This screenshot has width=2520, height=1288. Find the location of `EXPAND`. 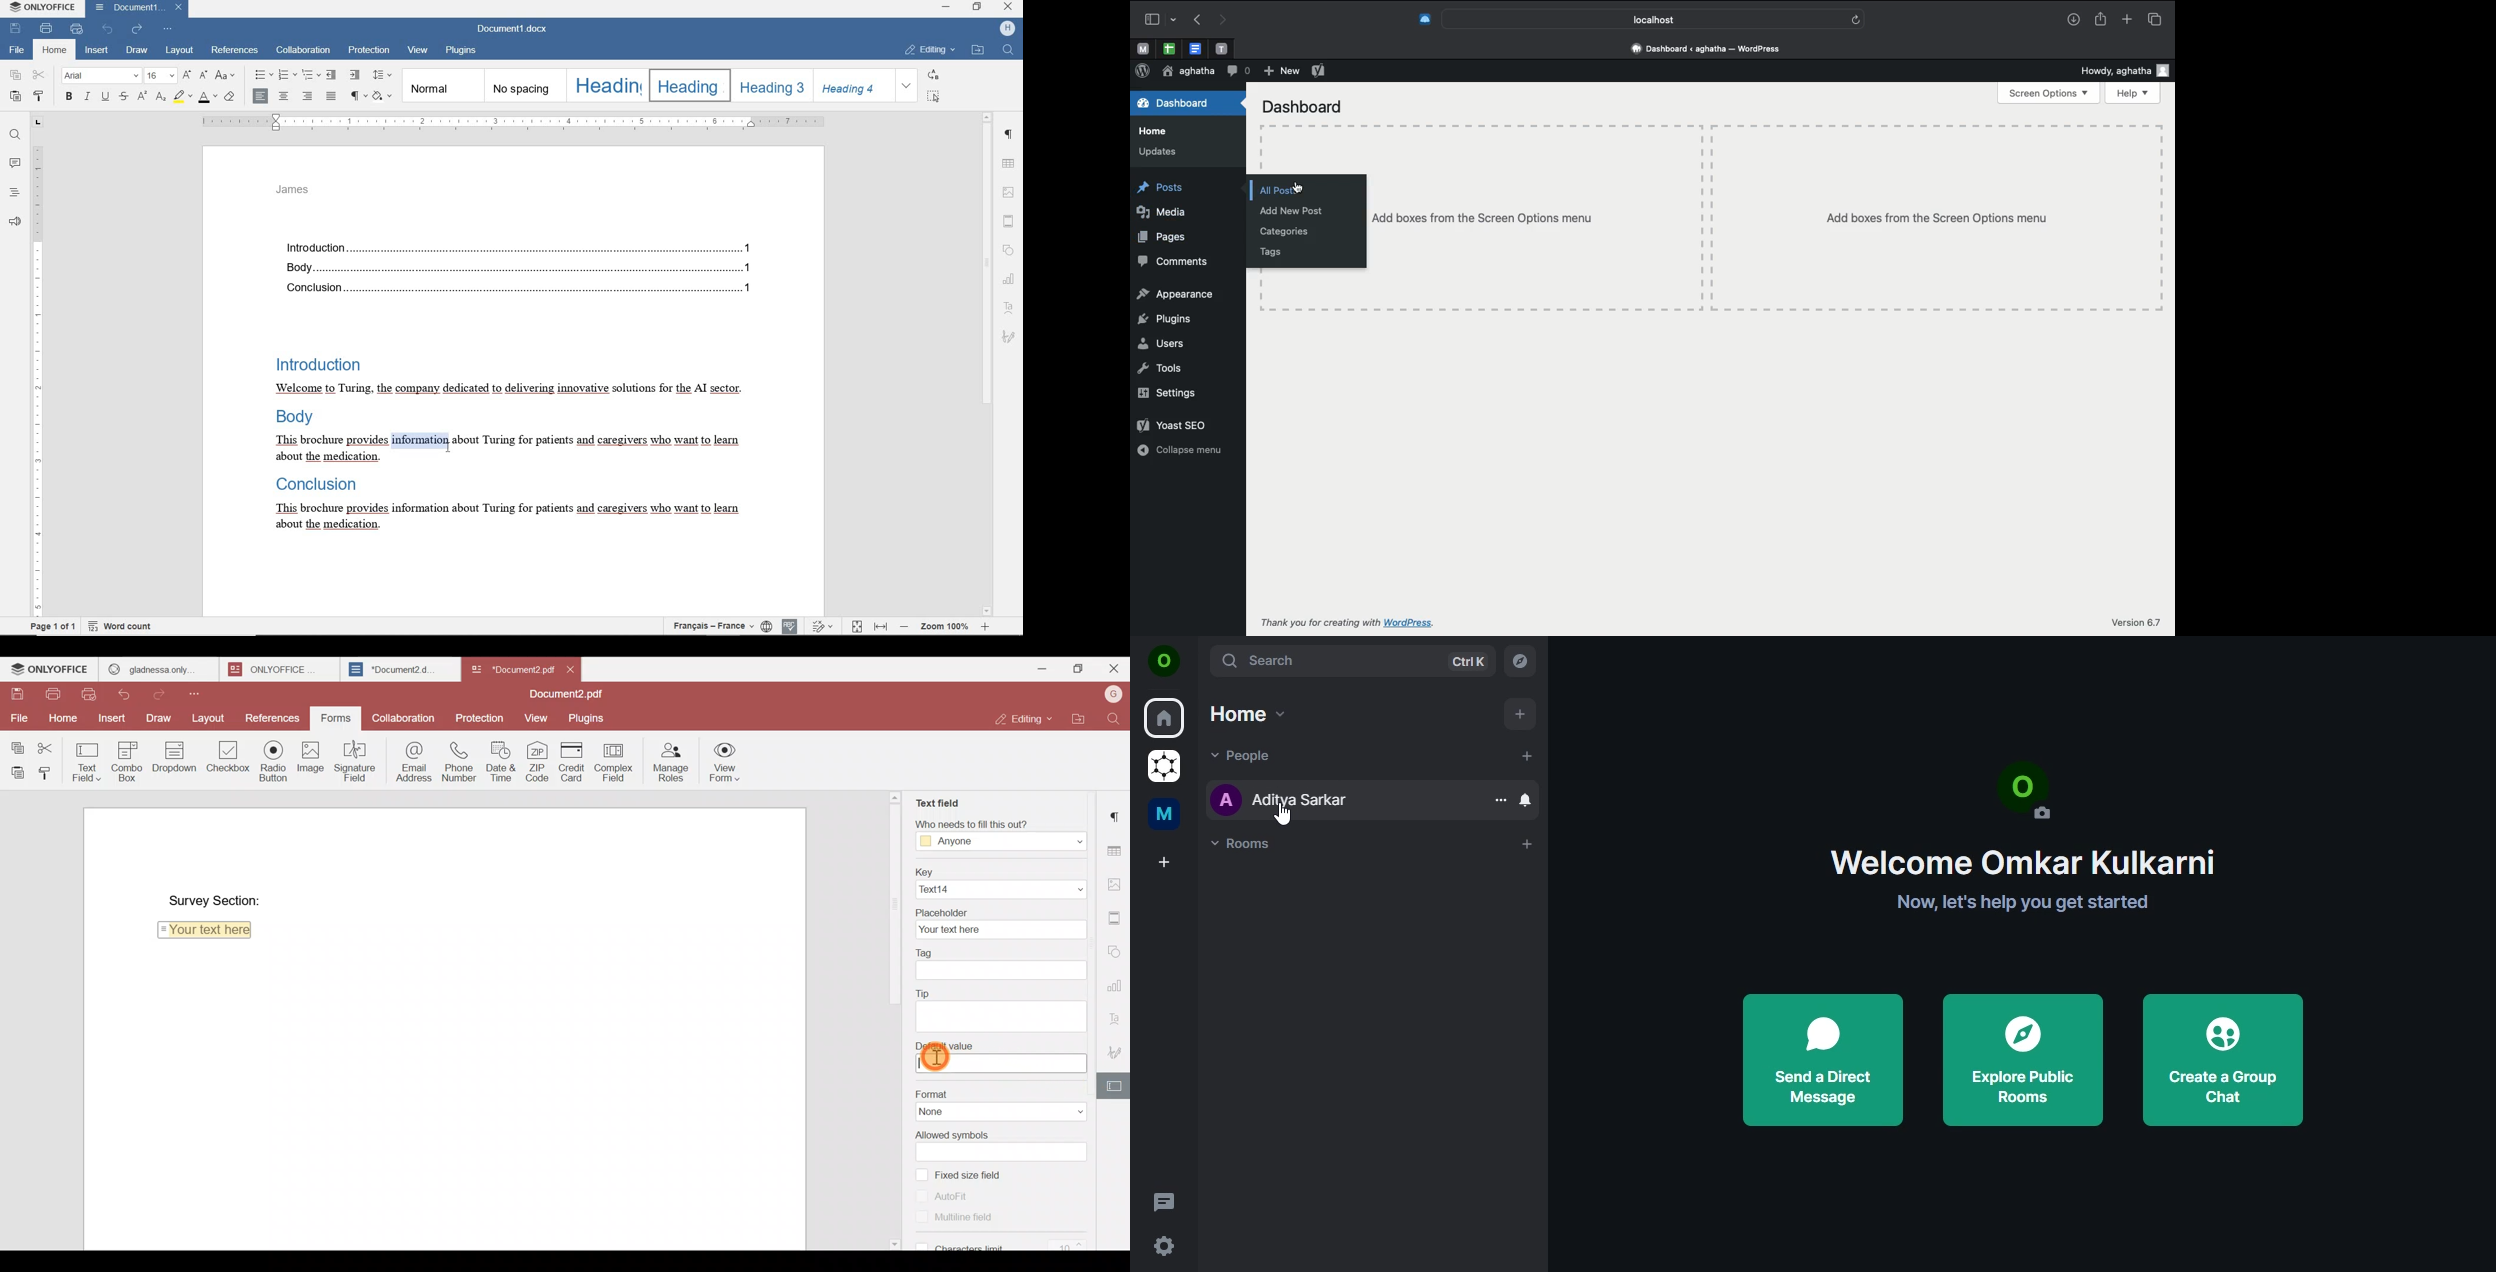

EXPAND is located at coordinates (907, 86).